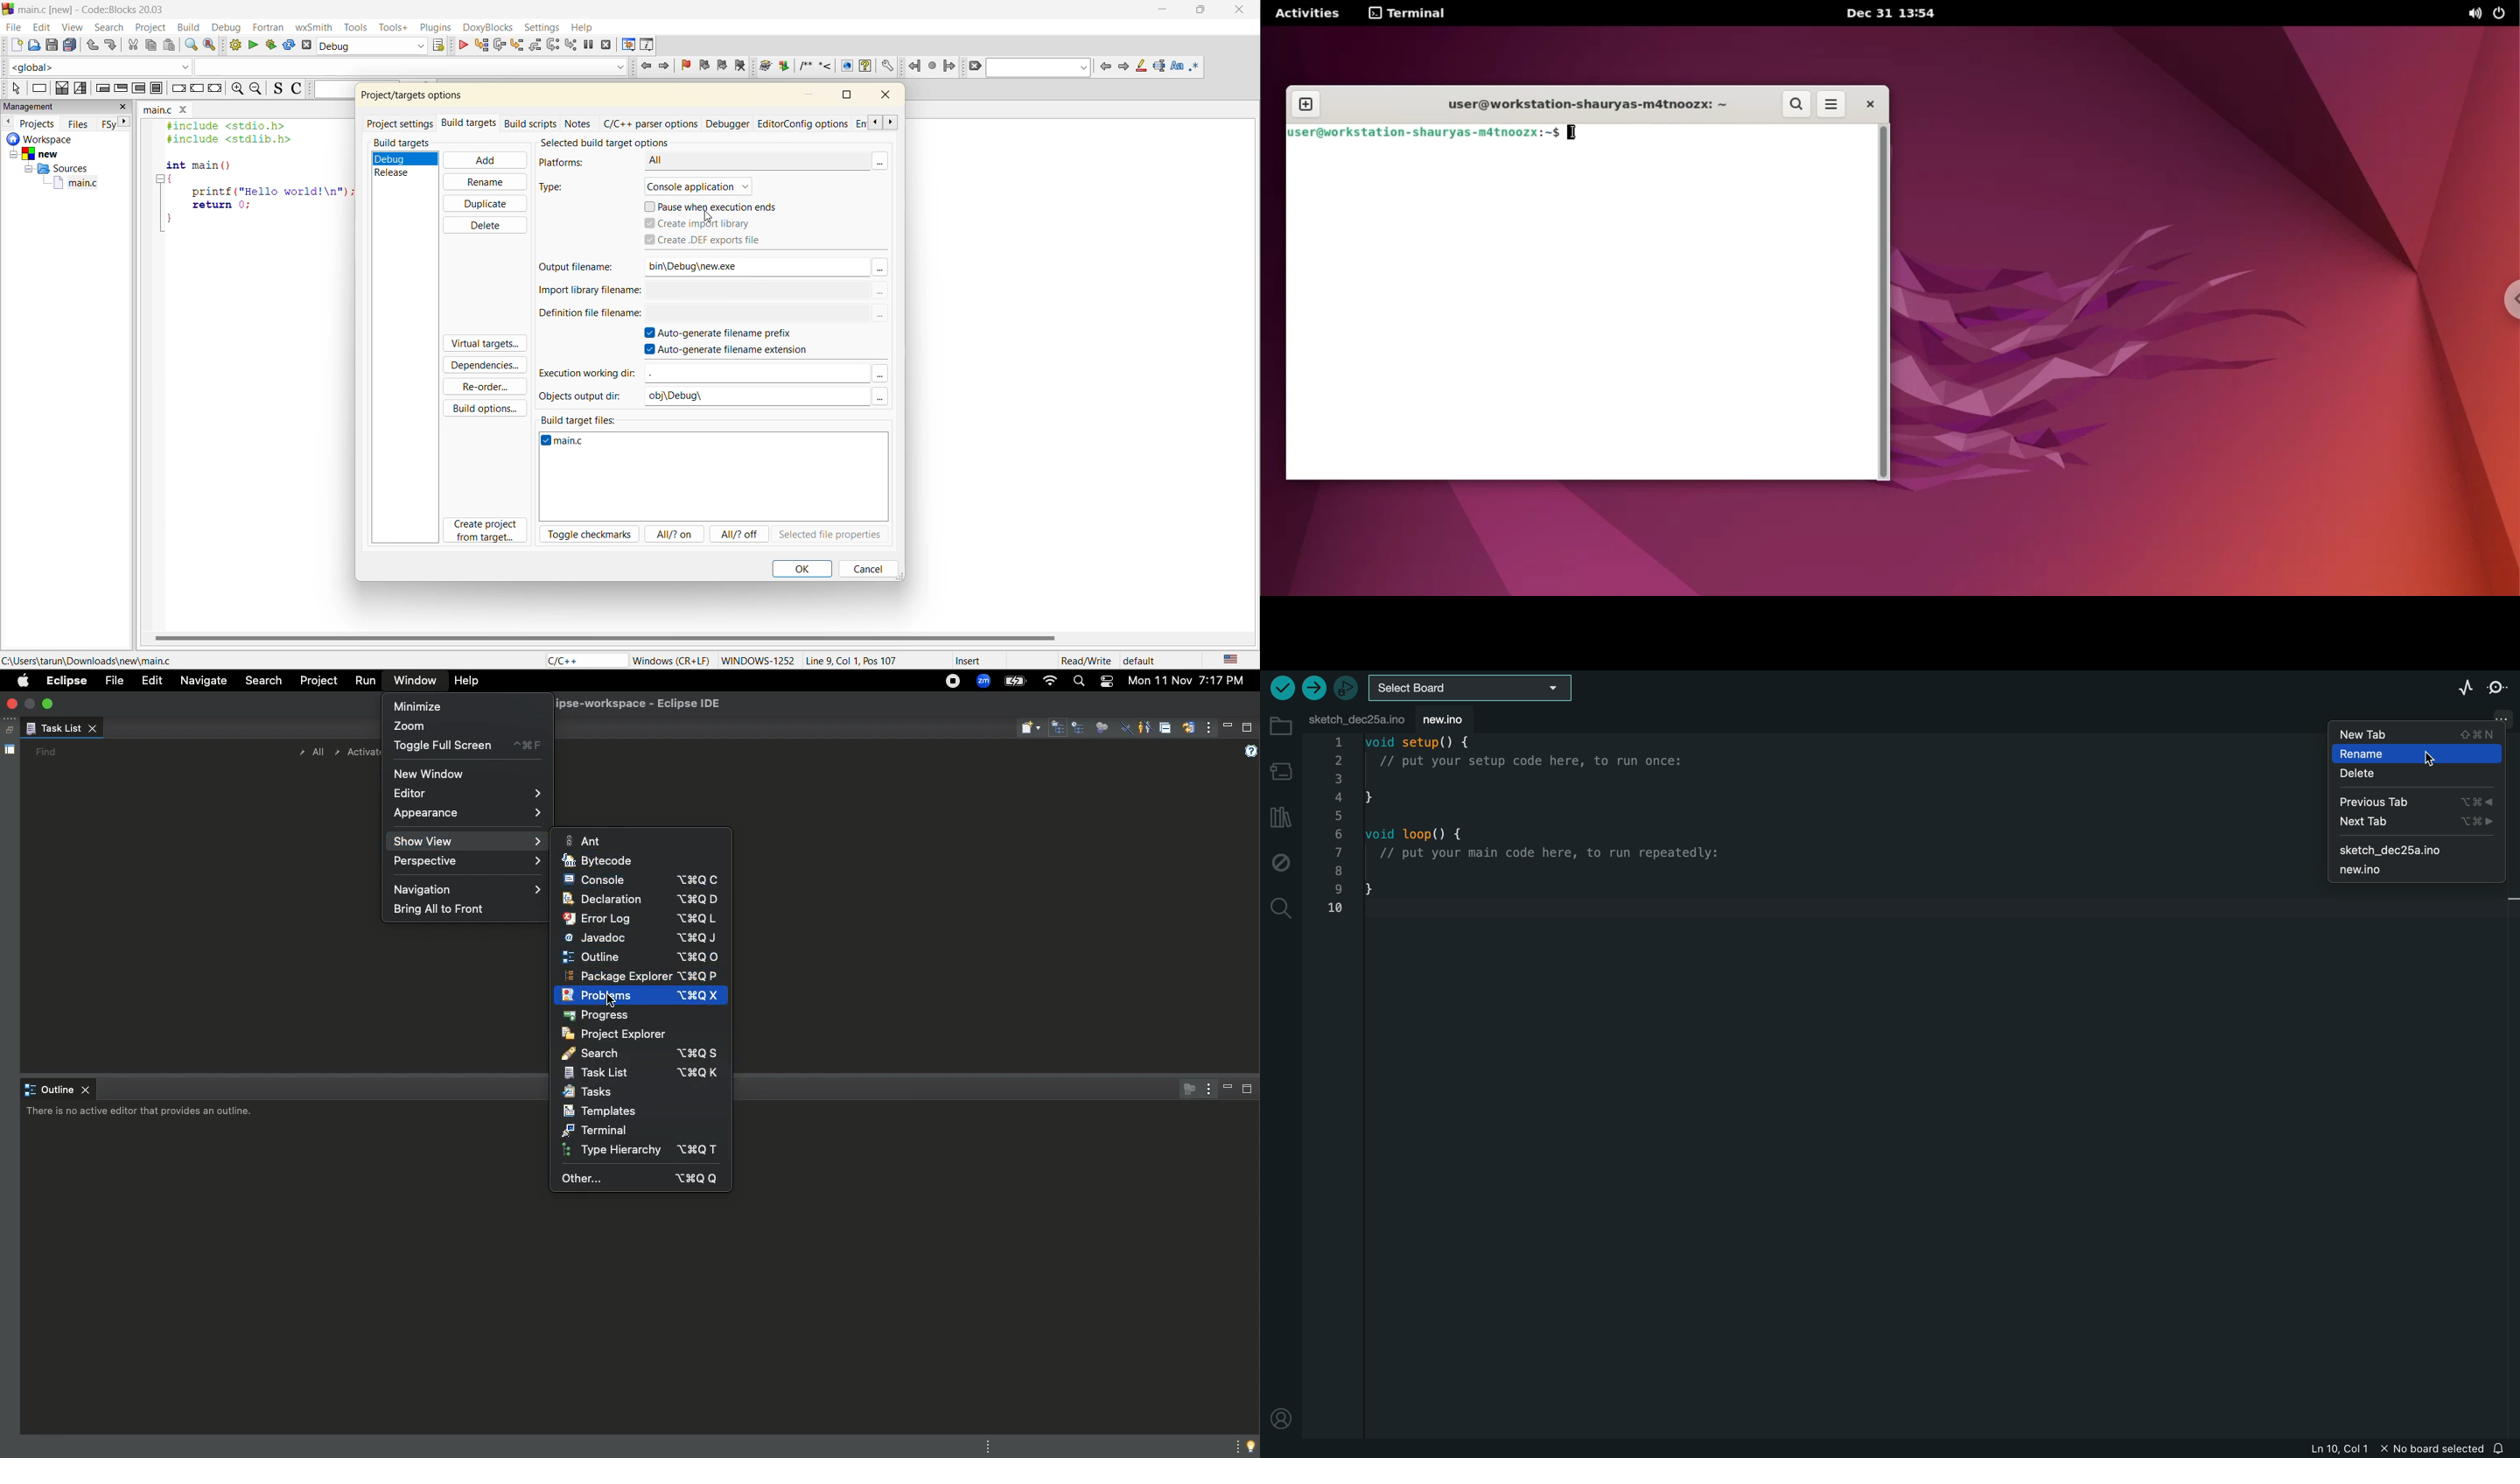  What do you see at coordinates (846, 95) in the screenshot?
I see `maximize` at bounding box center [846, 95].